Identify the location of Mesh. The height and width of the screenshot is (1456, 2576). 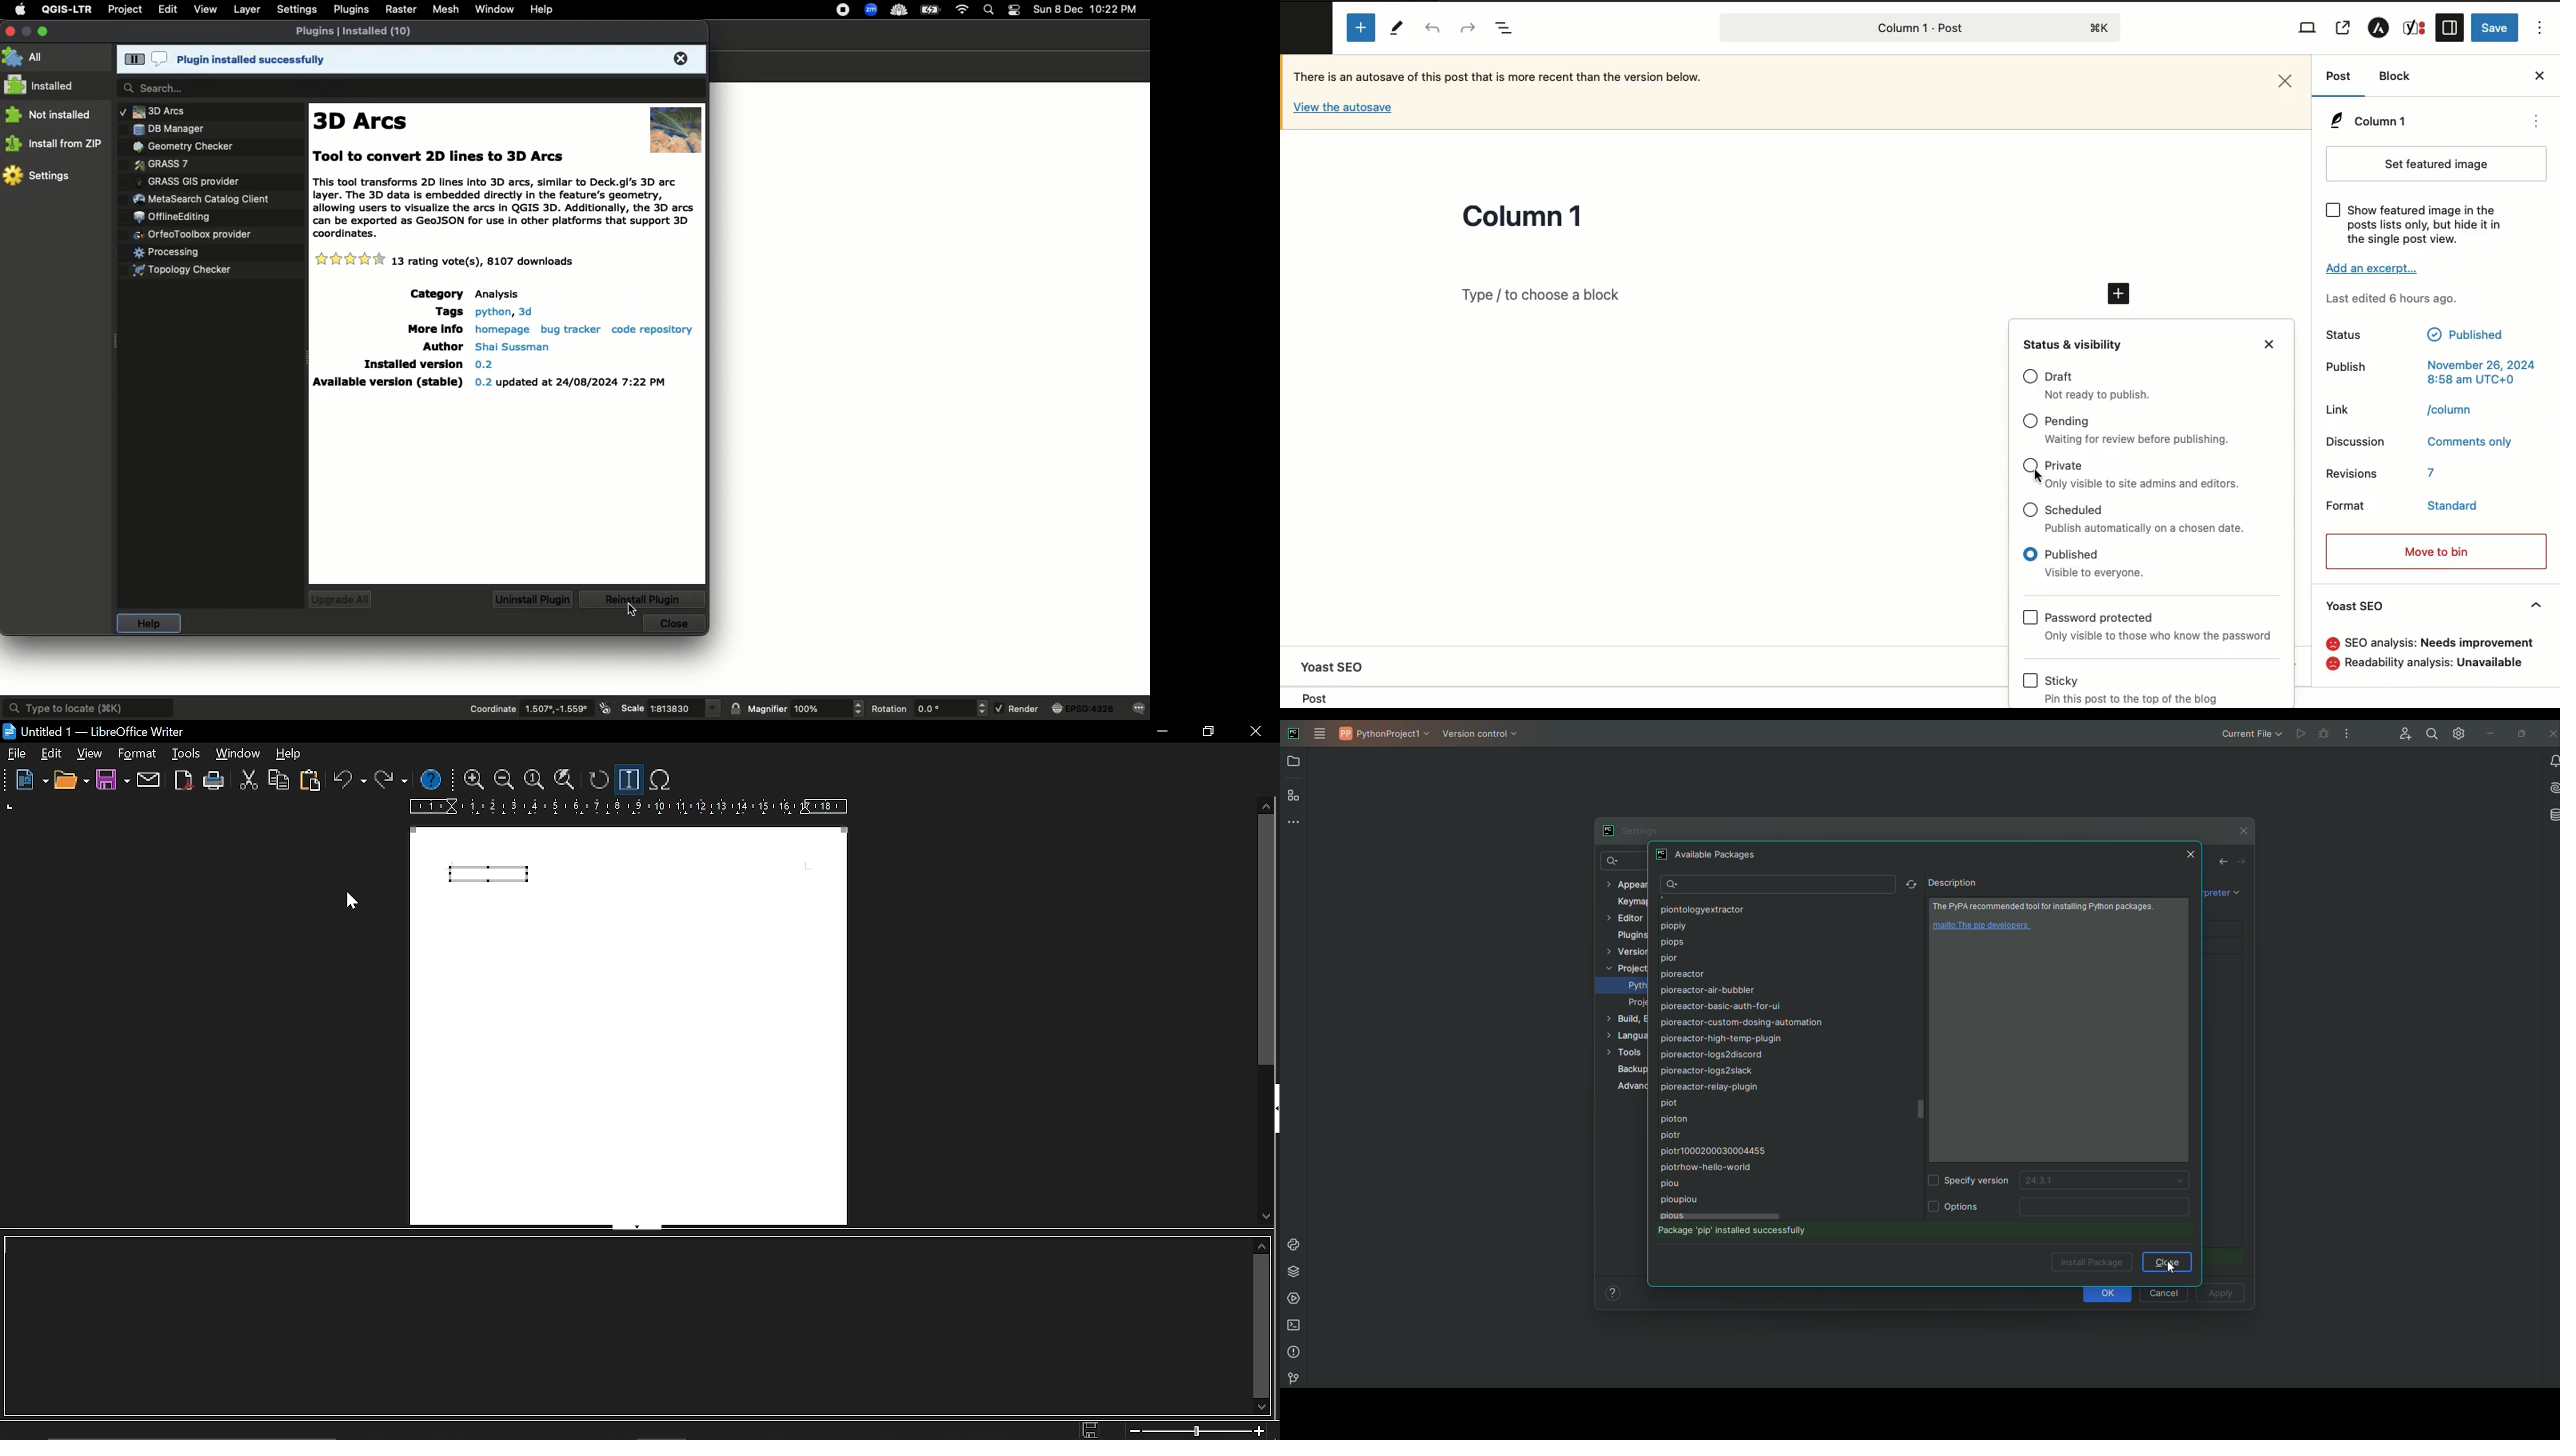
(446, 10).